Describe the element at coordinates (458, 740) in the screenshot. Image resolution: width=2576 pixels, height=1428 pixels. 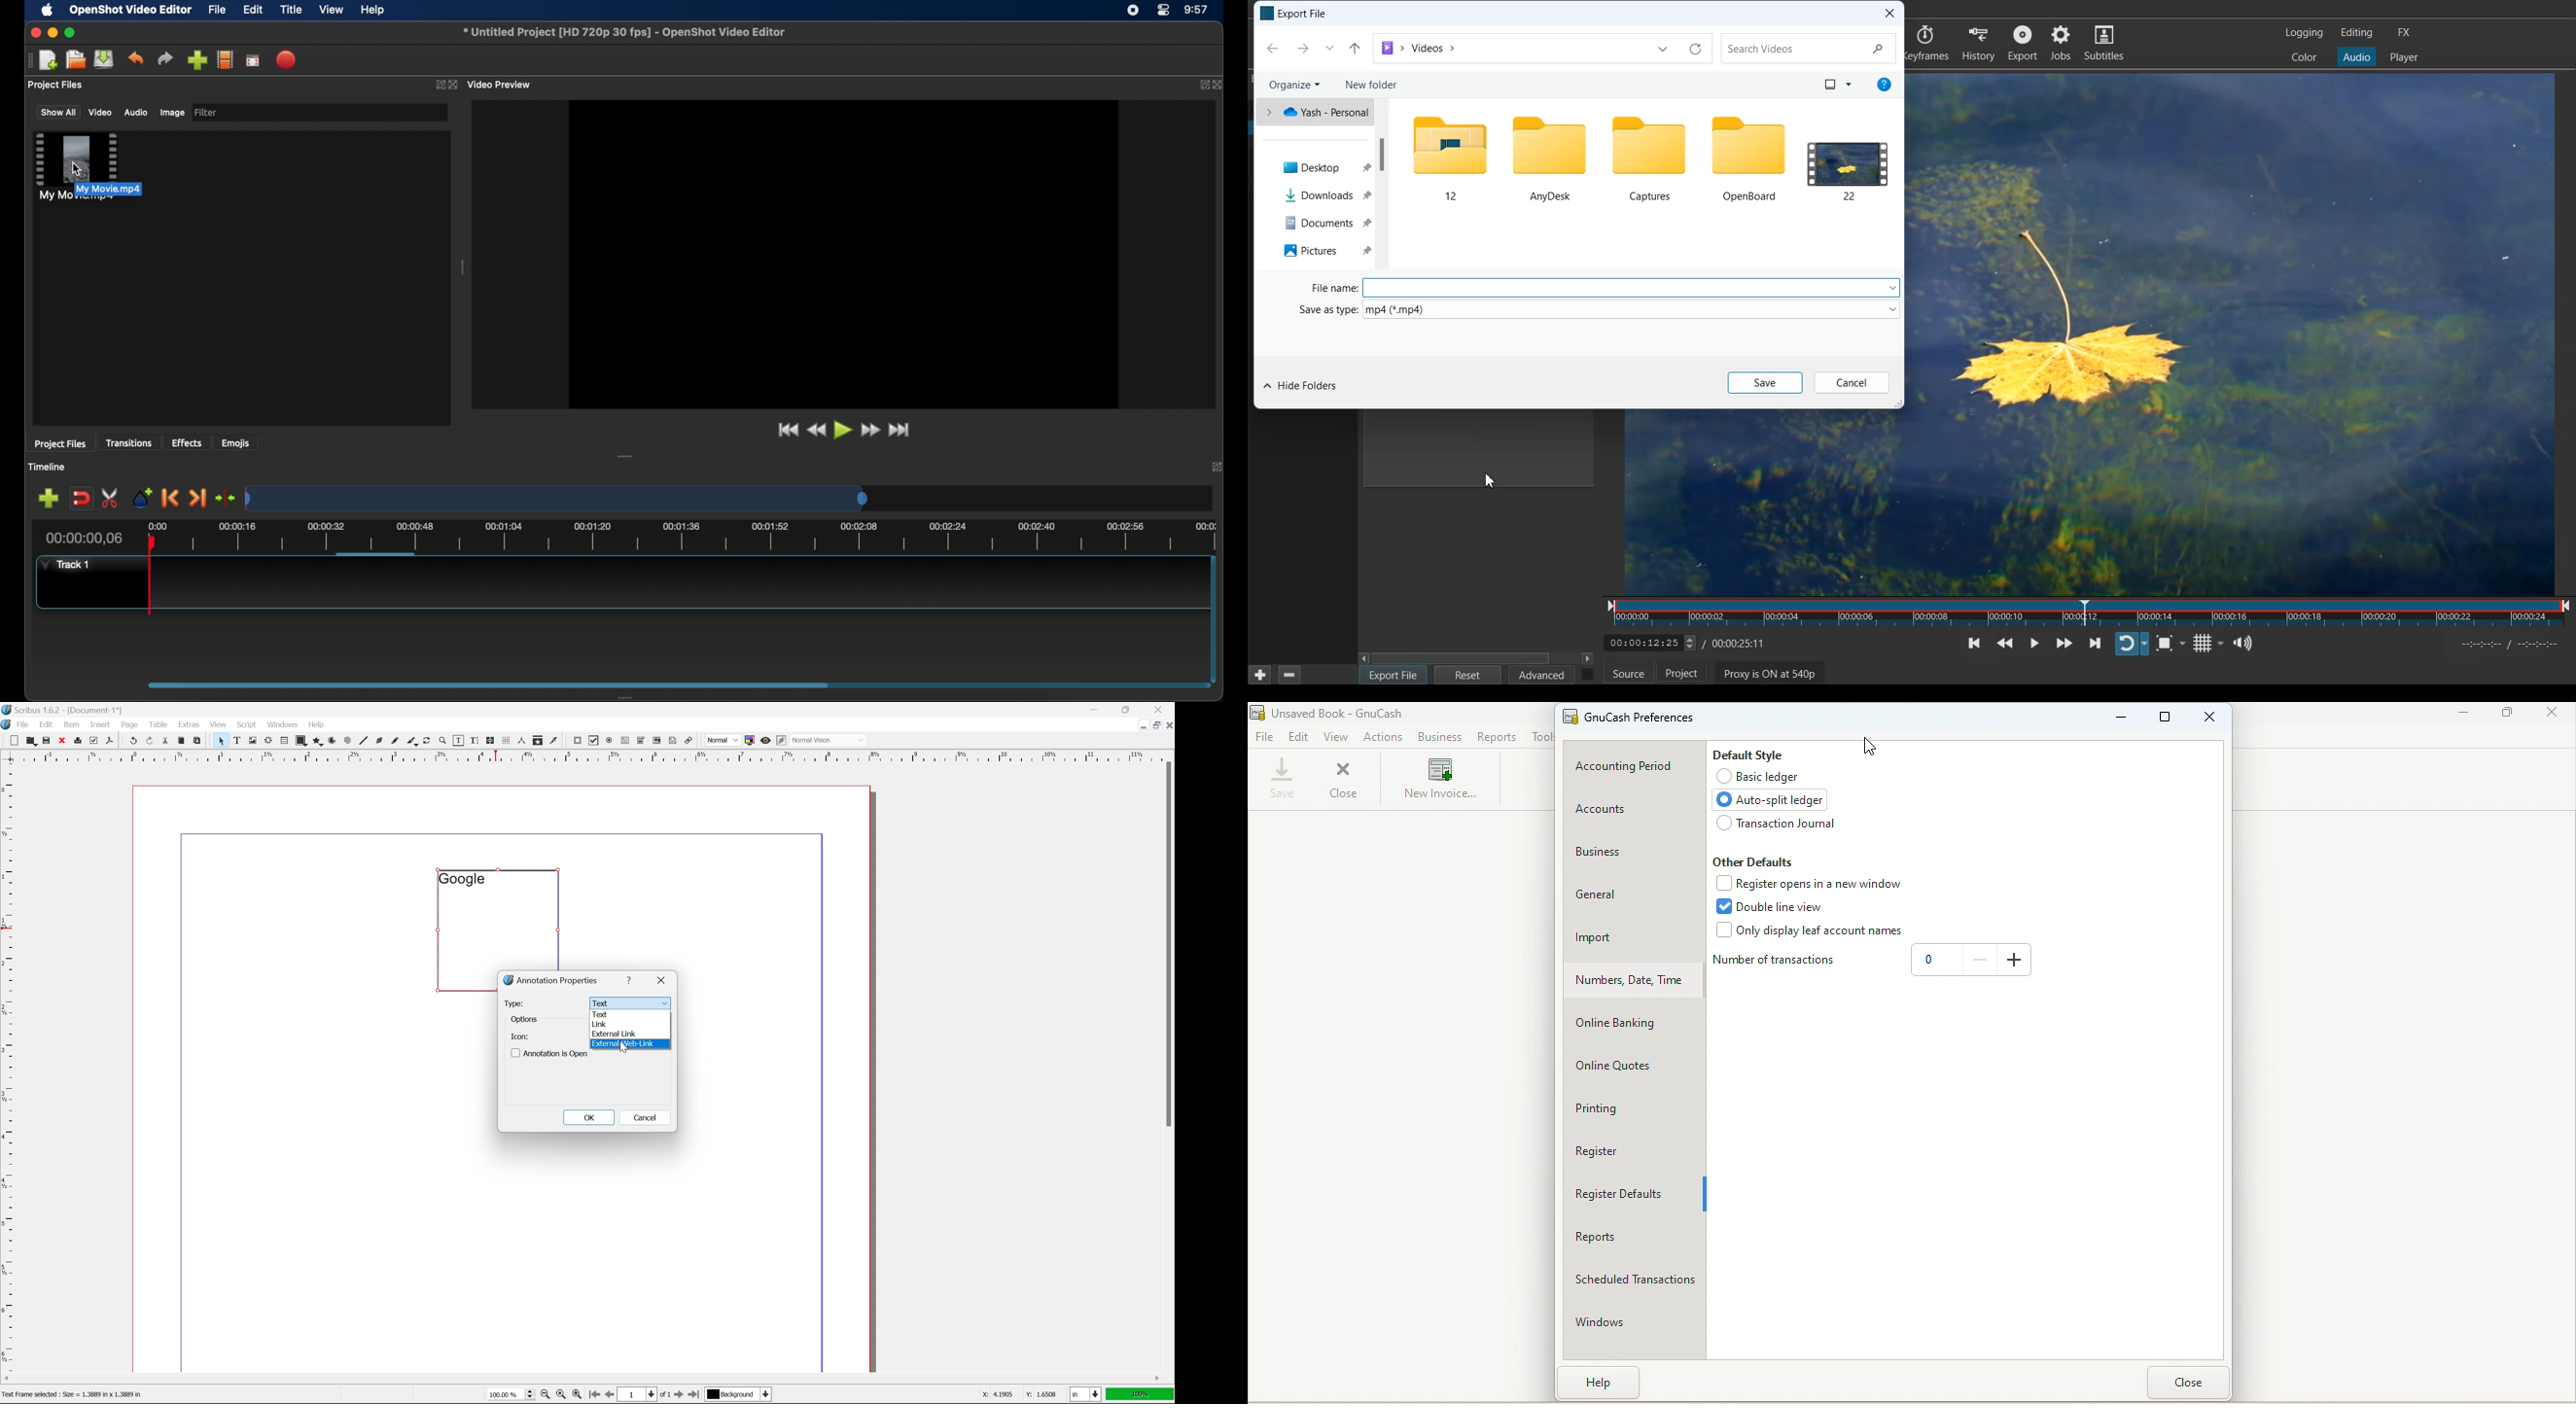
I see `edit contents of frame` at that location.